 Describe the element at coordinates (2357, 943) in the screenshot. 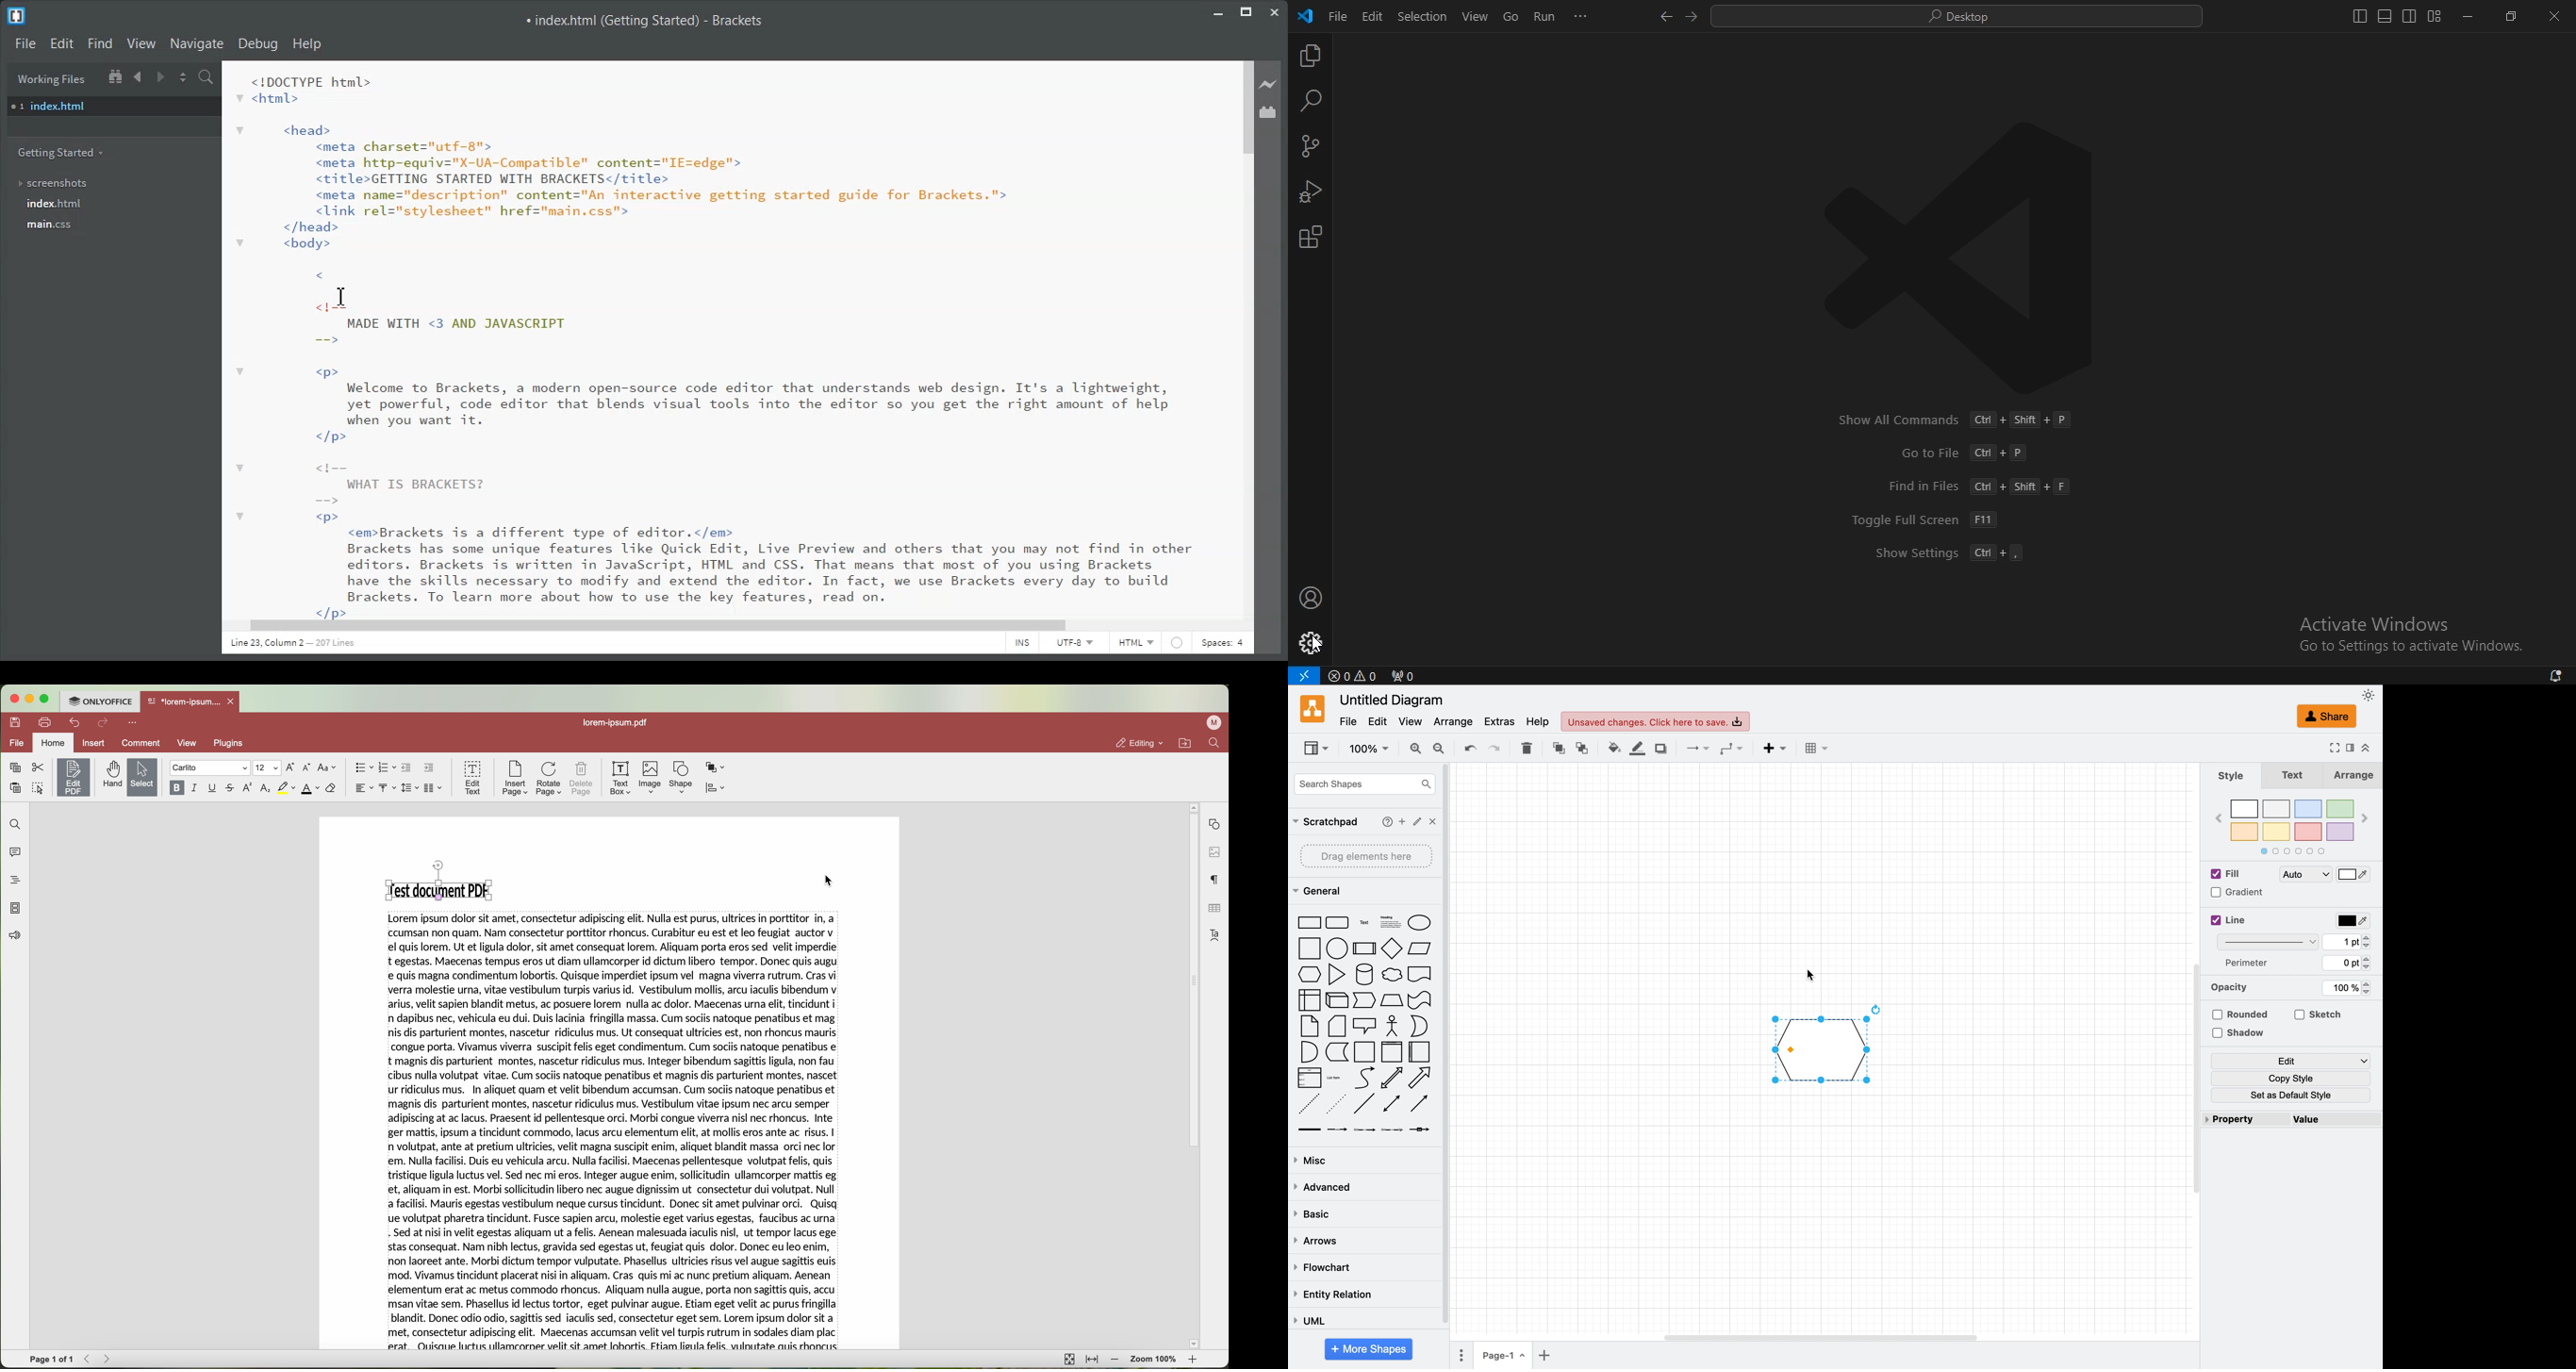

I see `Pointers` at that location.